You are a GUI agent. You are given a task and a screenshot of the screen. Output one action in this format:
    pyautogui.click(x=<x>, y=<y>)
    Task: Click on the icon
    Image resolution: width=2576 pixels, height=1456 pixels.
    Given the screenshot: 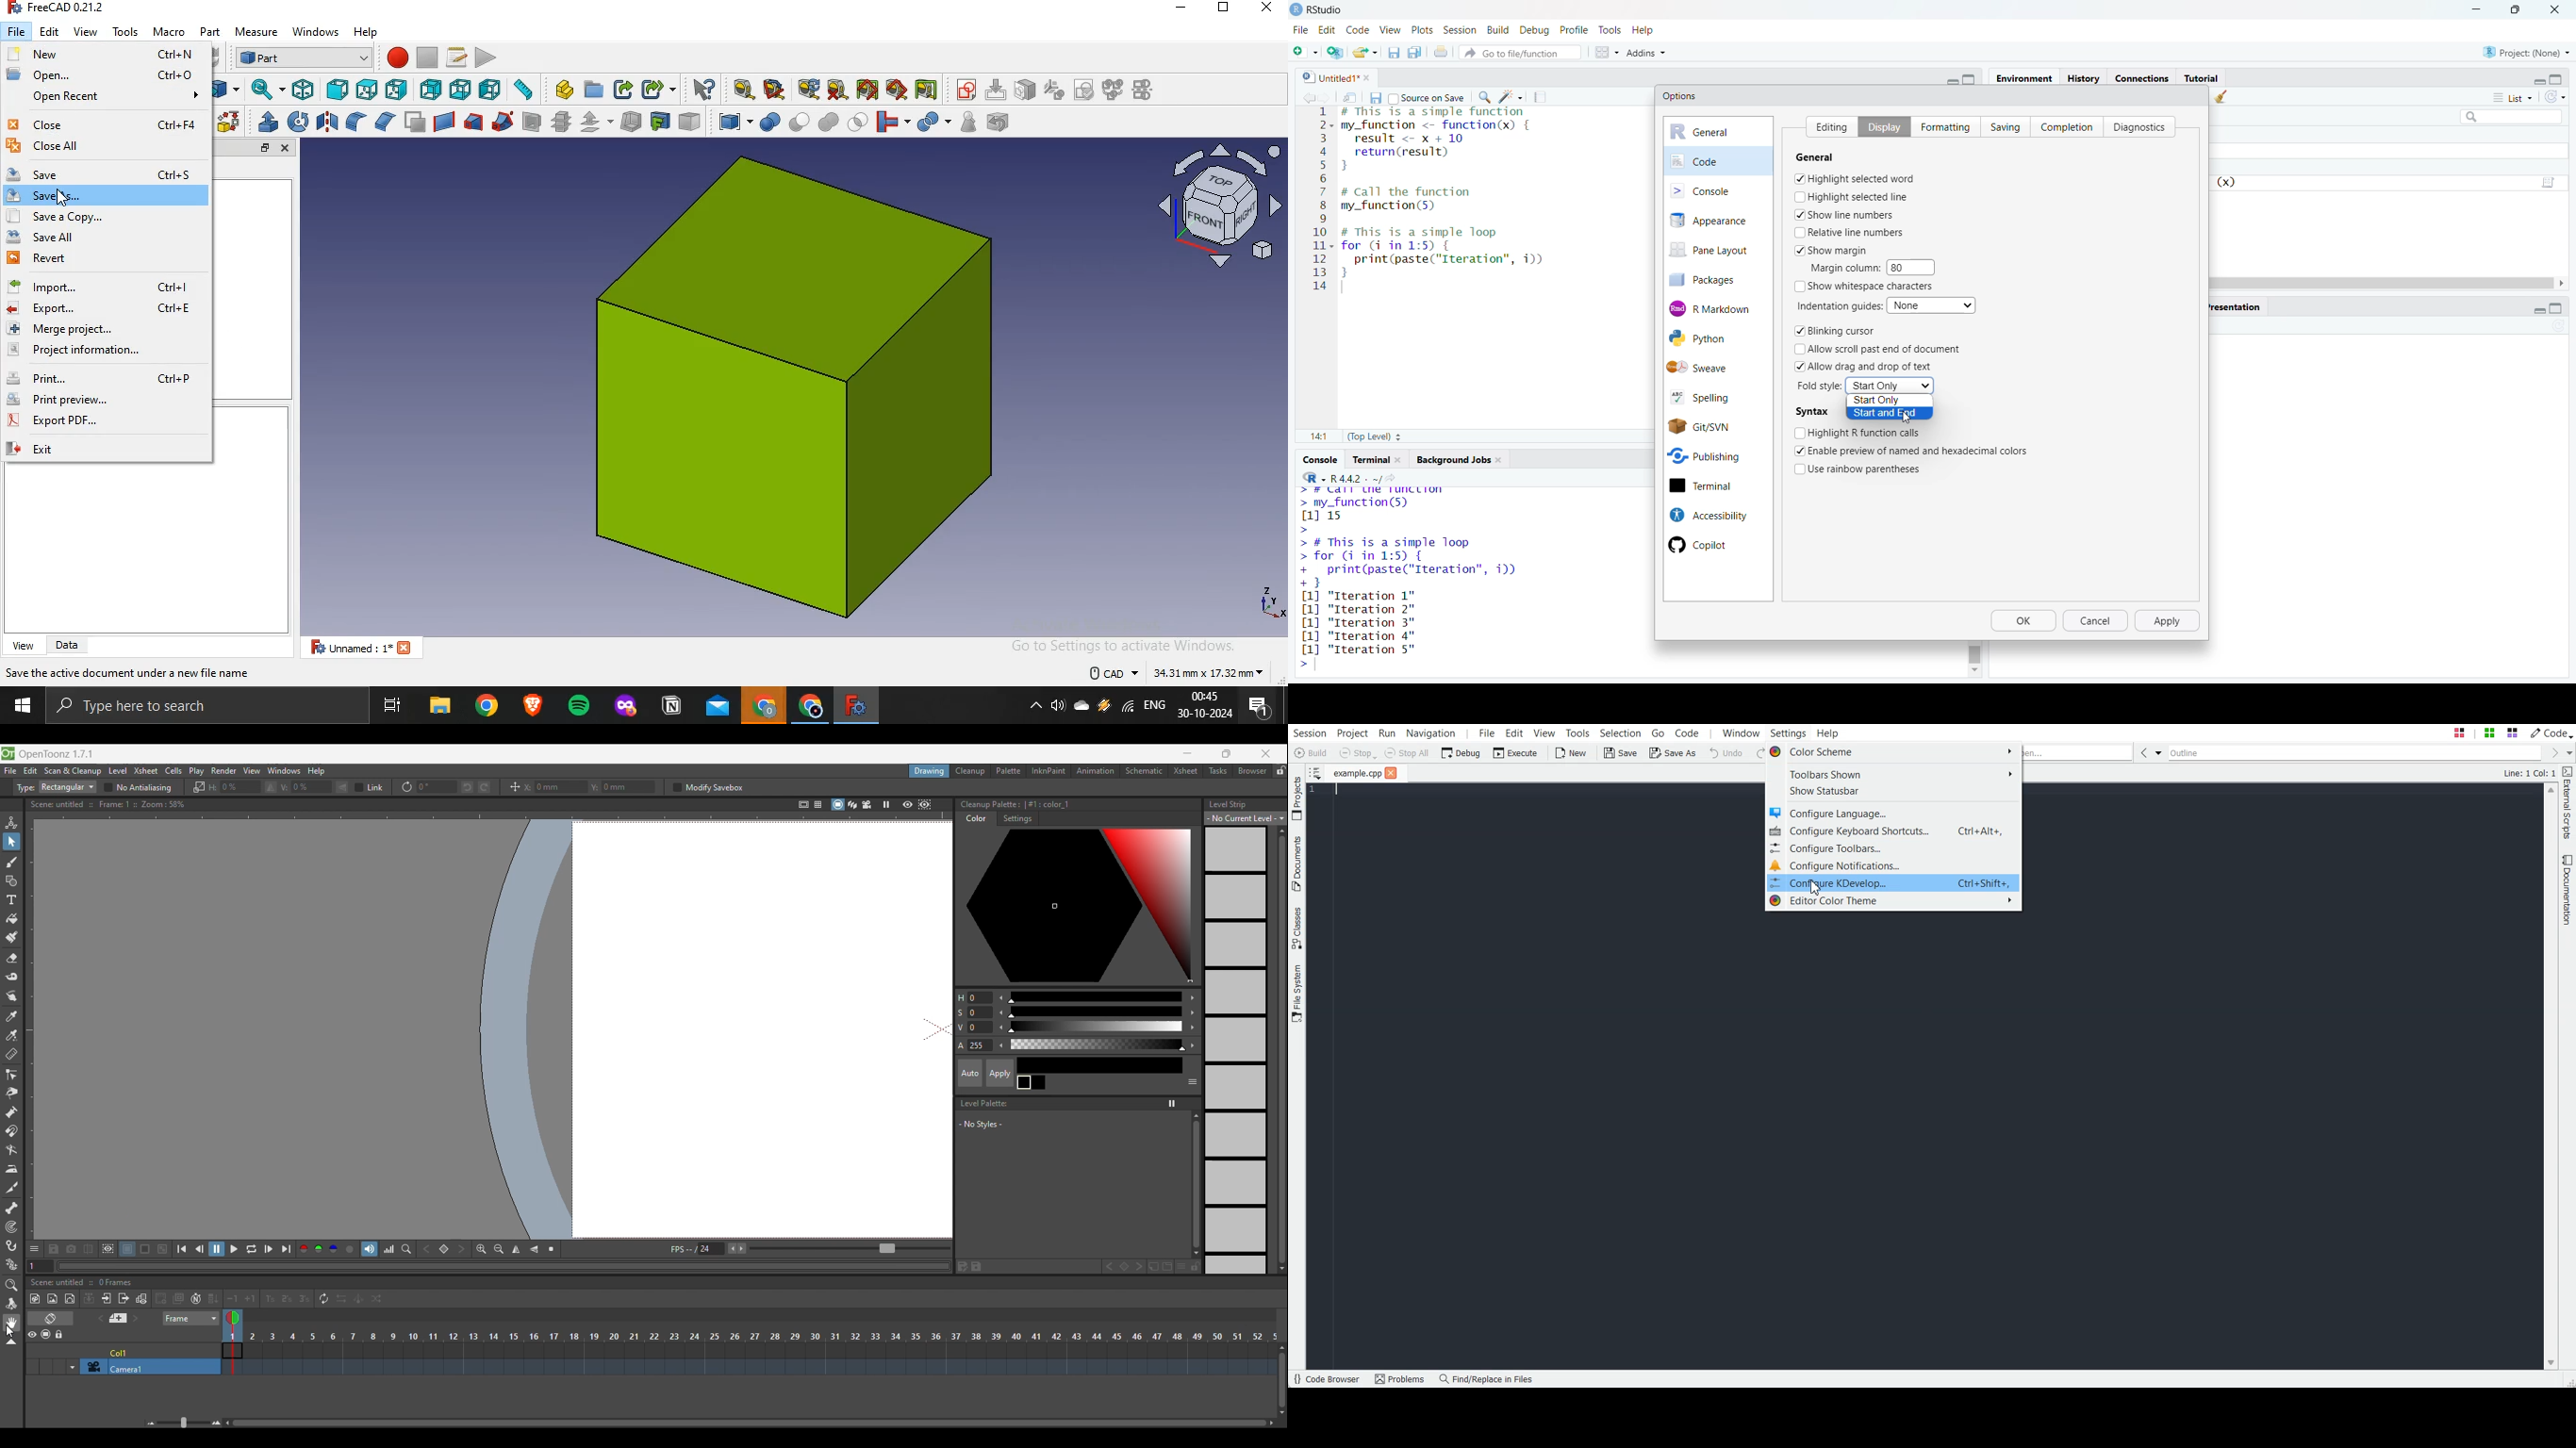 What is the action you would take?
    pyautogui.click(x=1056, y=89)
    